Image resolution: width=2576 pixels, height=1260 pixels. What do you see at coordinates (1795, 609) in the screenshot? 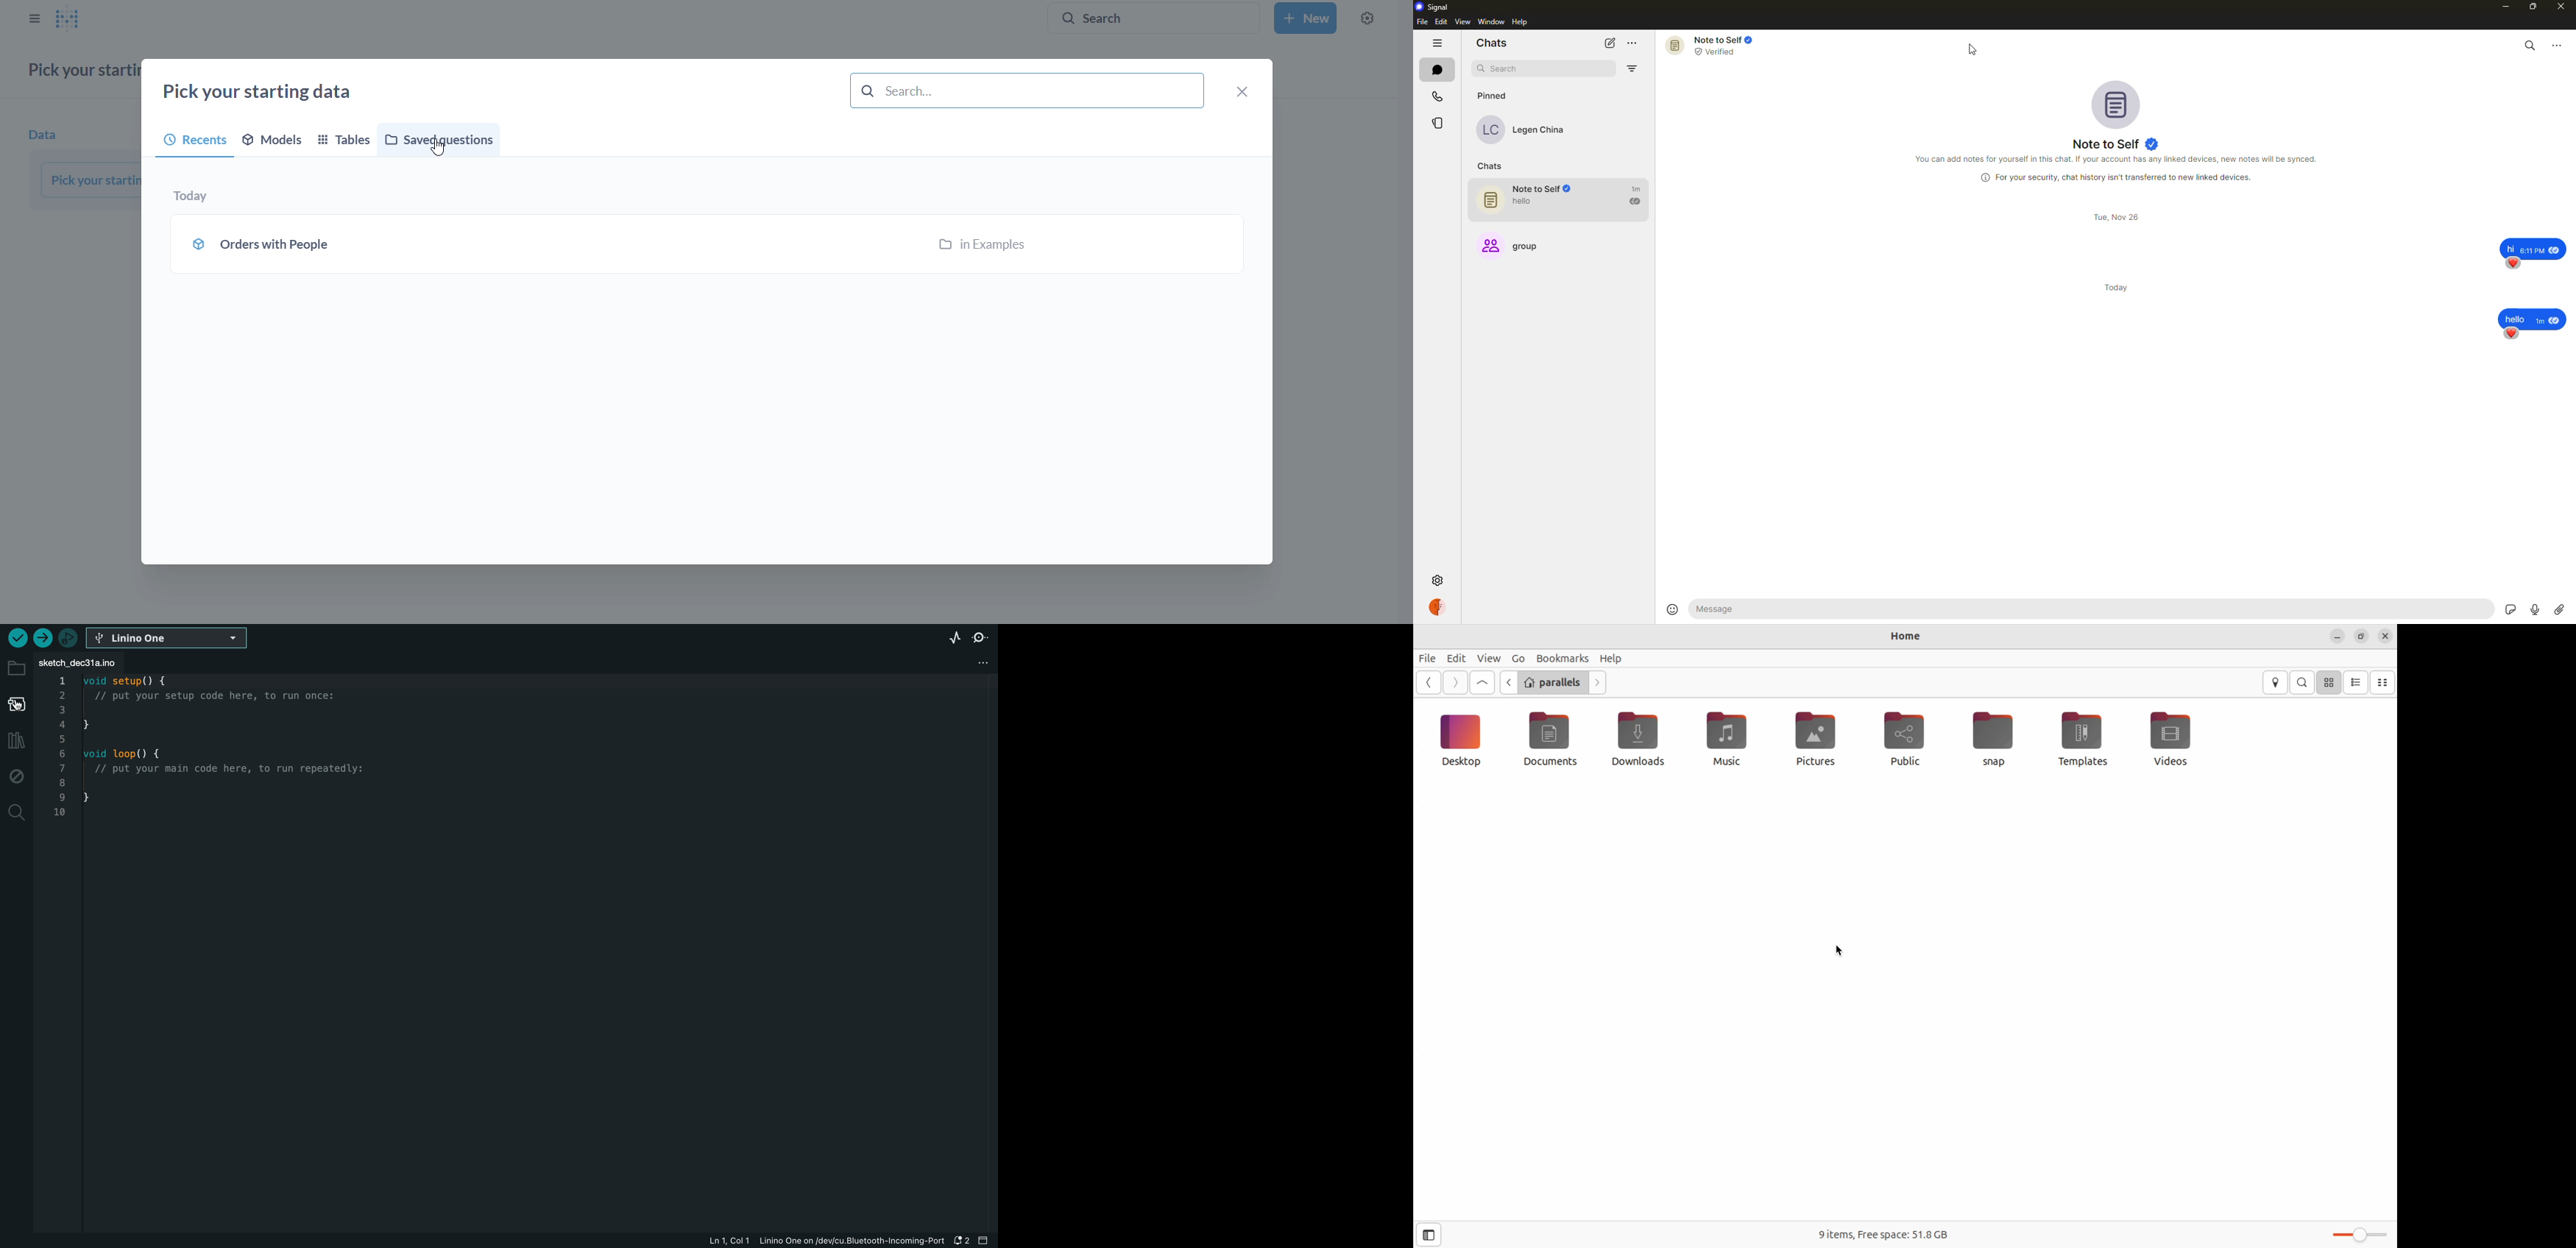
I see `message` at bounding box center [1795, 609].